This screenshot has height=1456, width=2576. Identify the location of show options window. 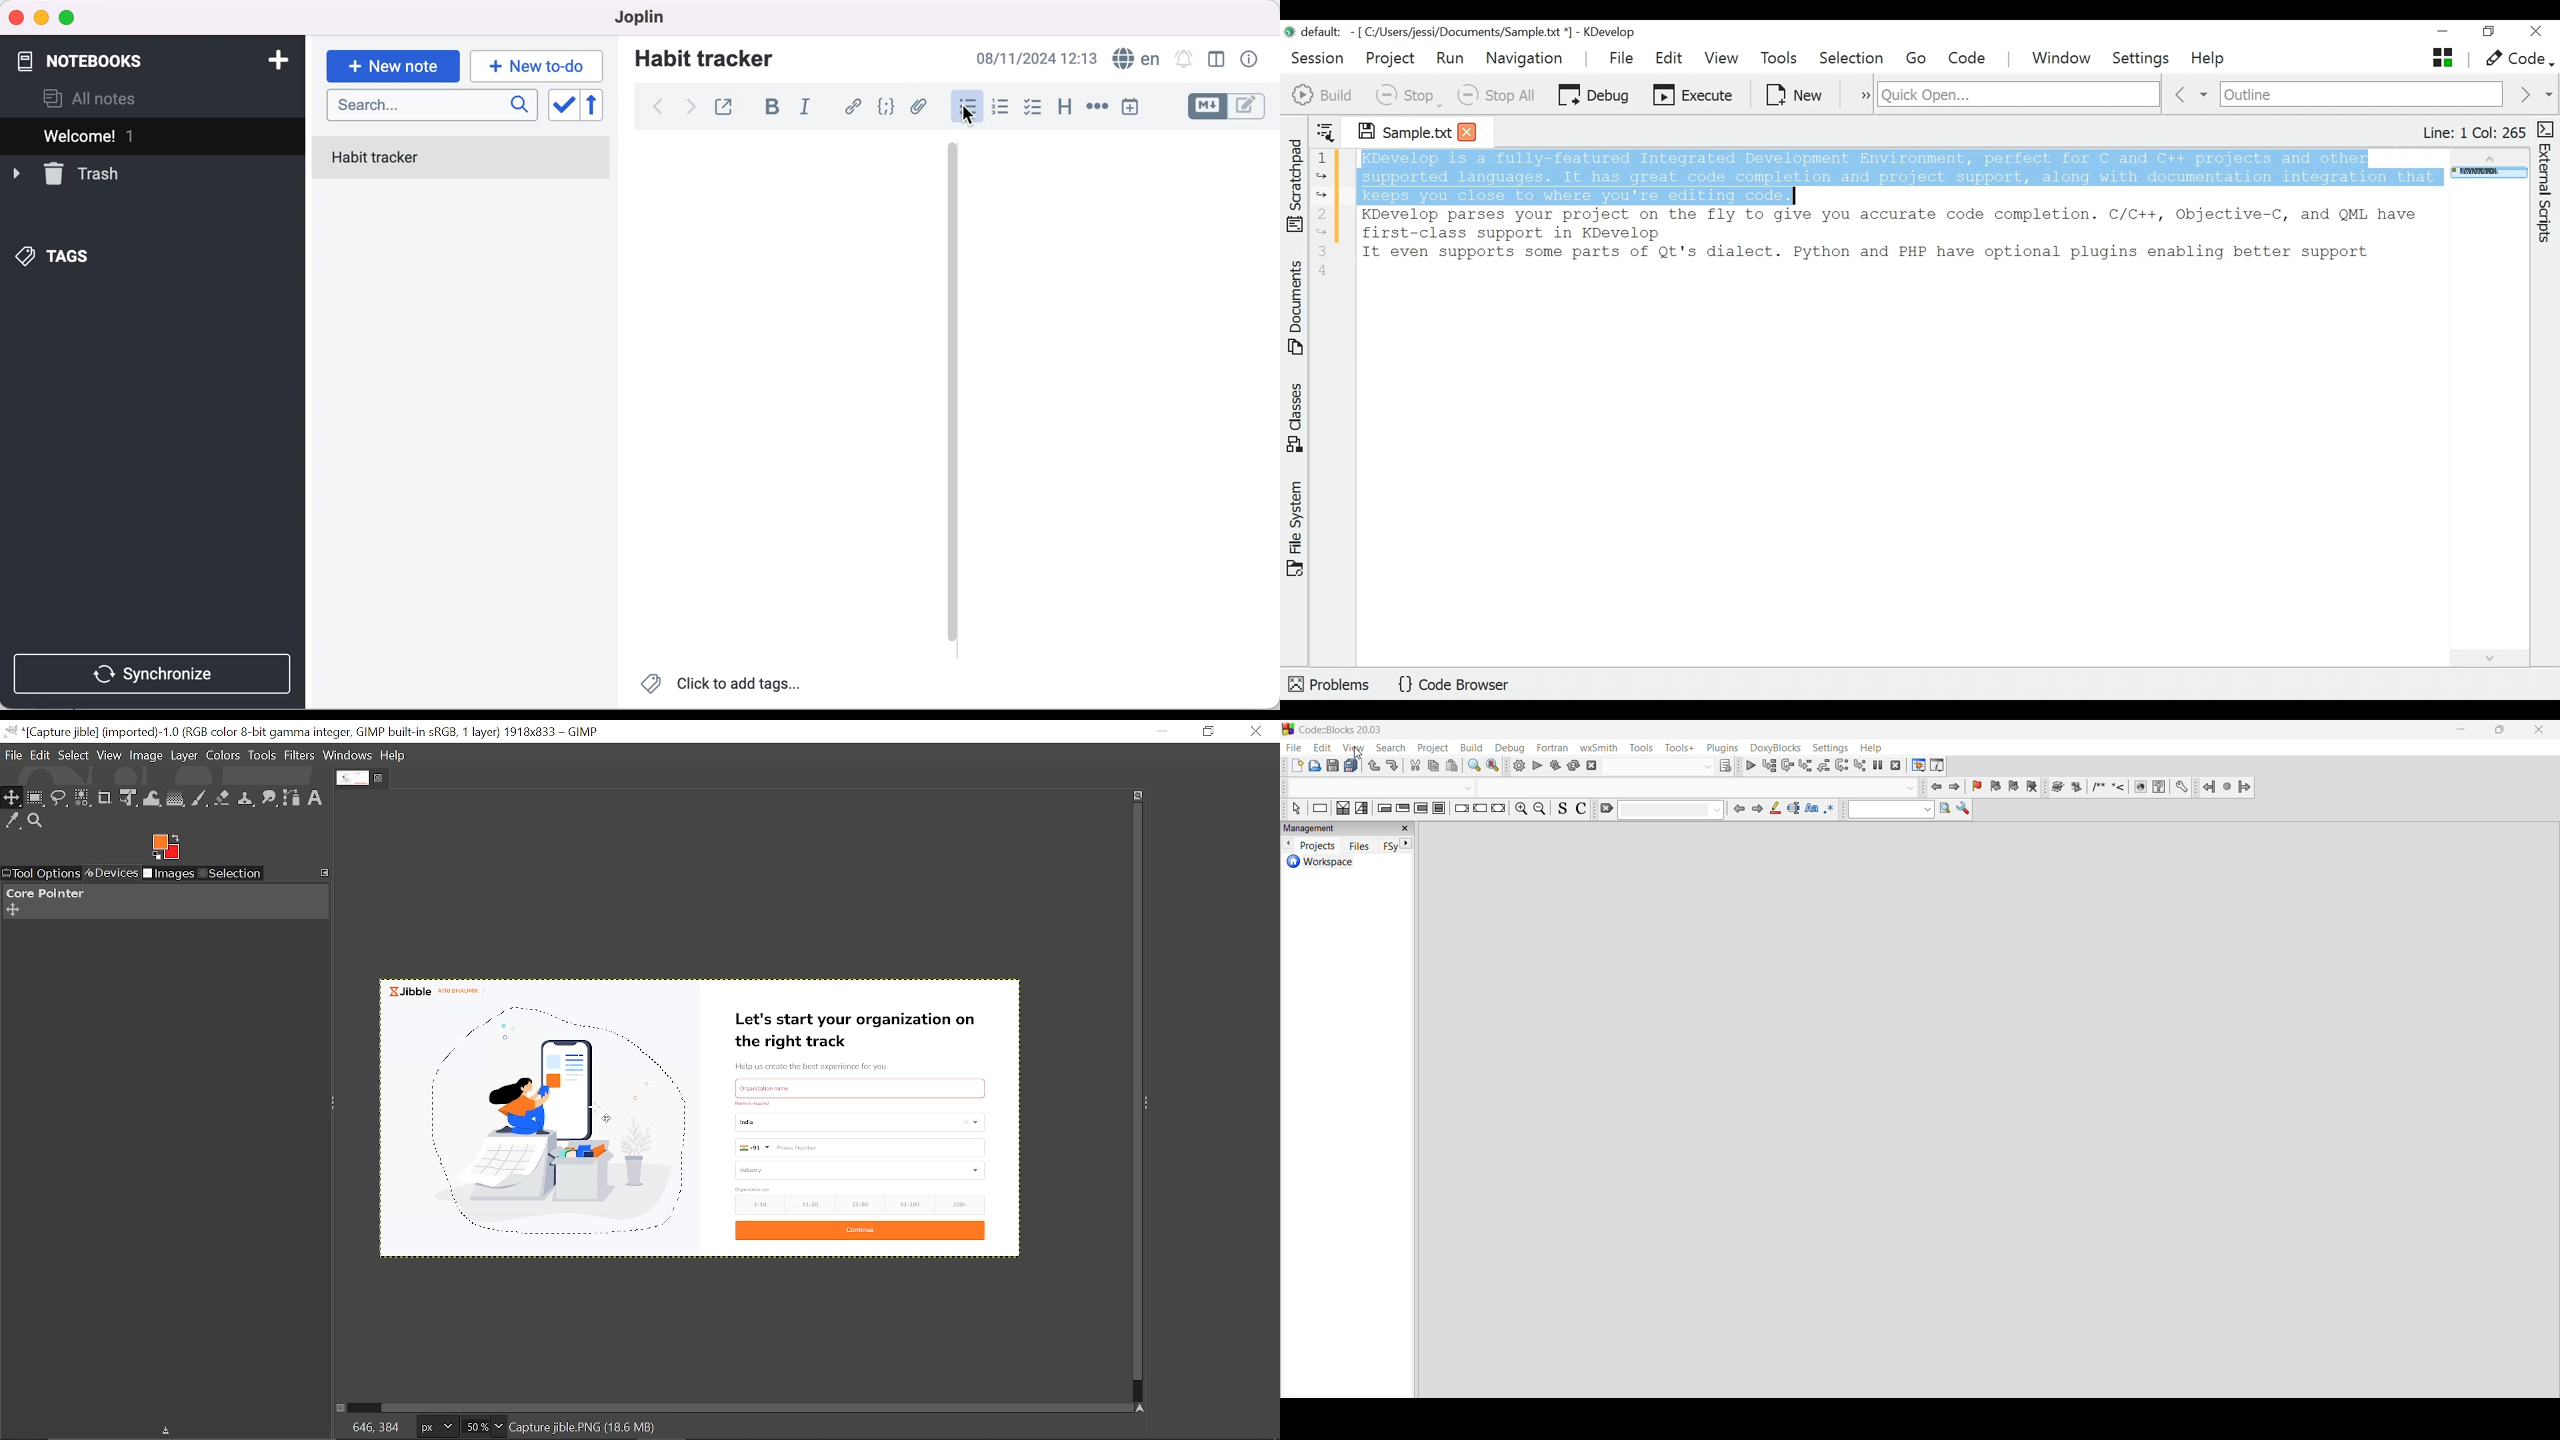
(1964, 811).